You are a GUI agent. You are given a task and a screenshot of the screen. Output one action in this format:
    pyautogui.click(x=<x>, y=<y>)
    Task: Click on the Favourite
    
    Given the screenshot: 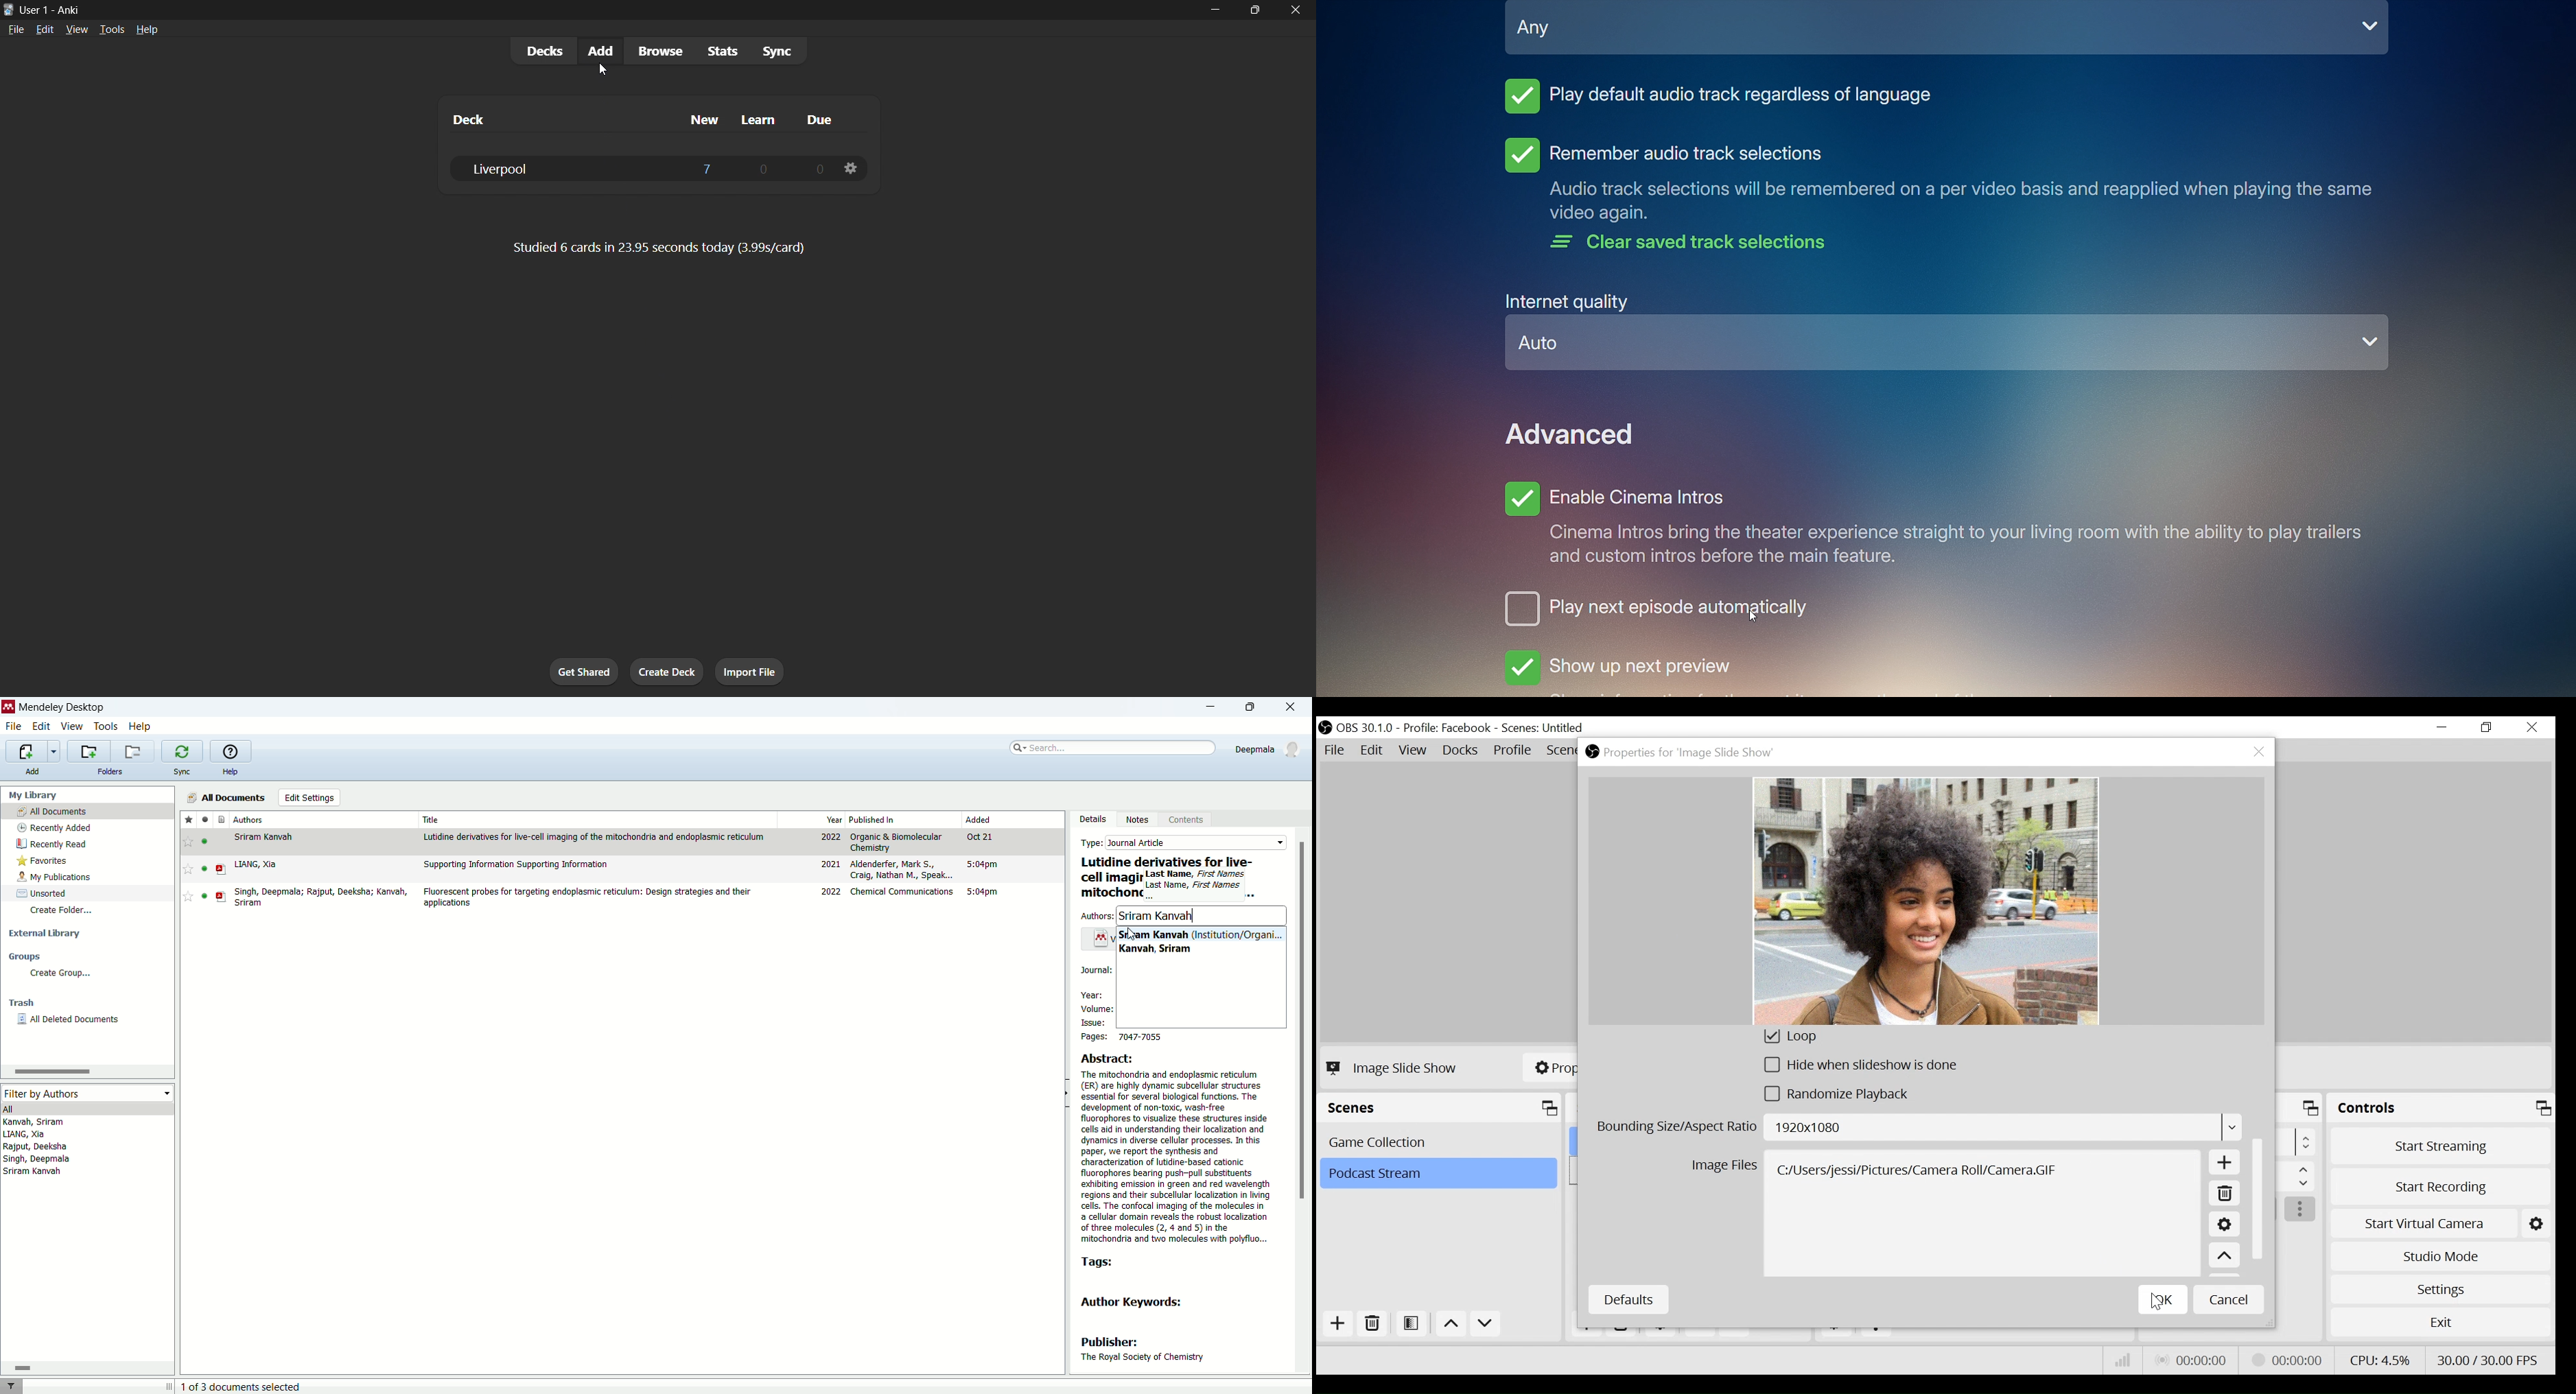 What is the action you would take?
    pyautogui.click(x=188, y=869)
    